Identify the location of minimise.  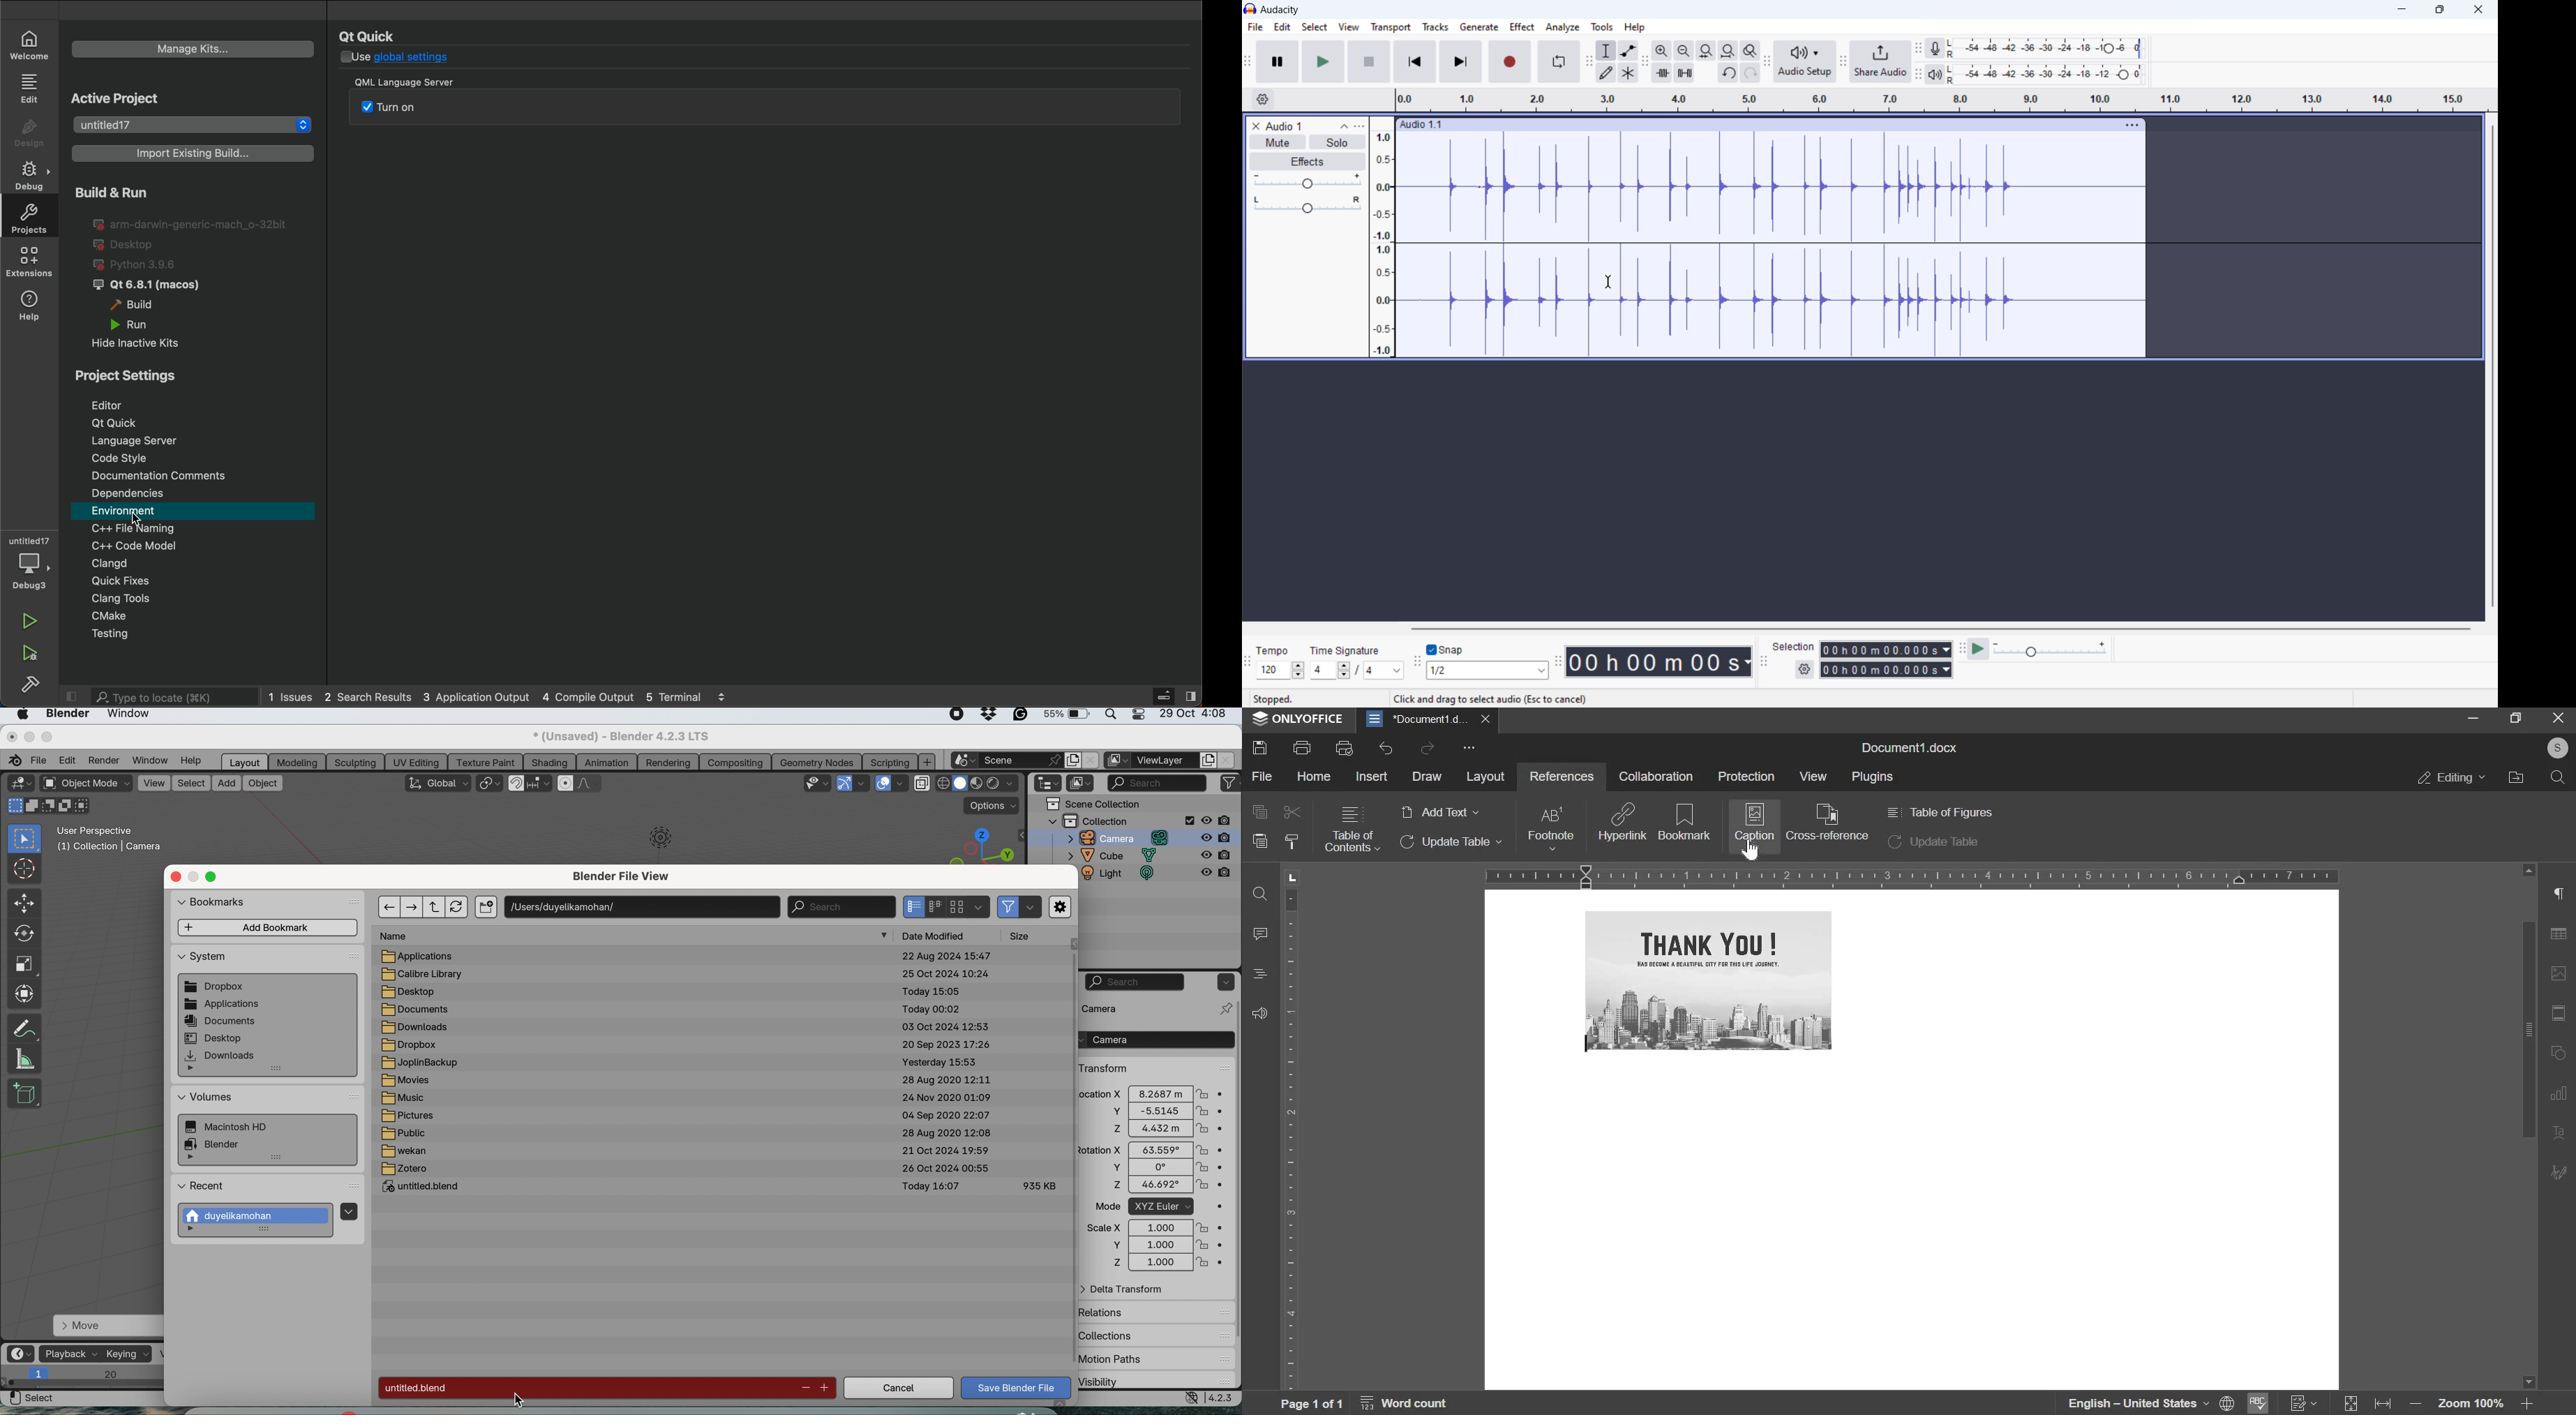
(27, 736).